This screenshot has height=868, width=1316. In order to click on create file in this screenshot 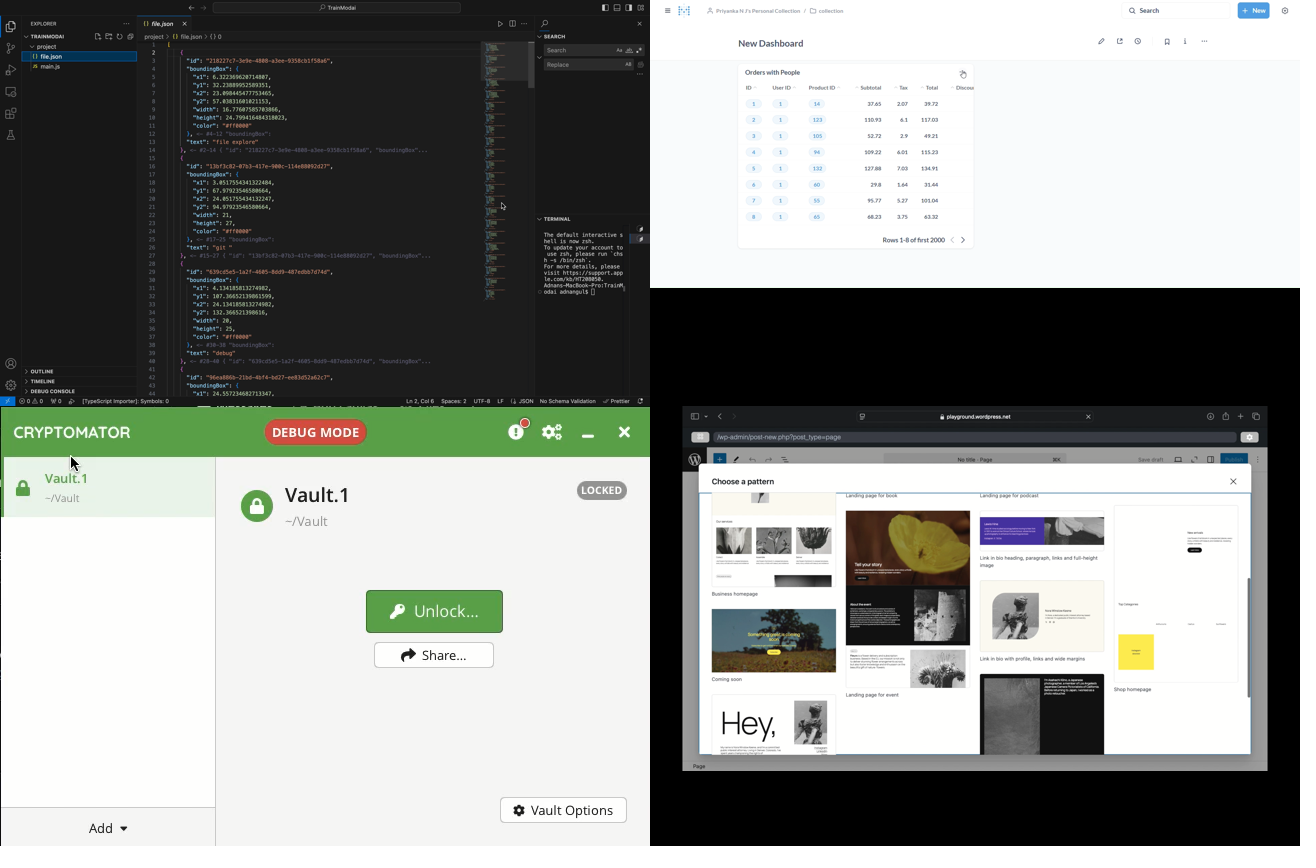, I will do `click(97, 36)`.